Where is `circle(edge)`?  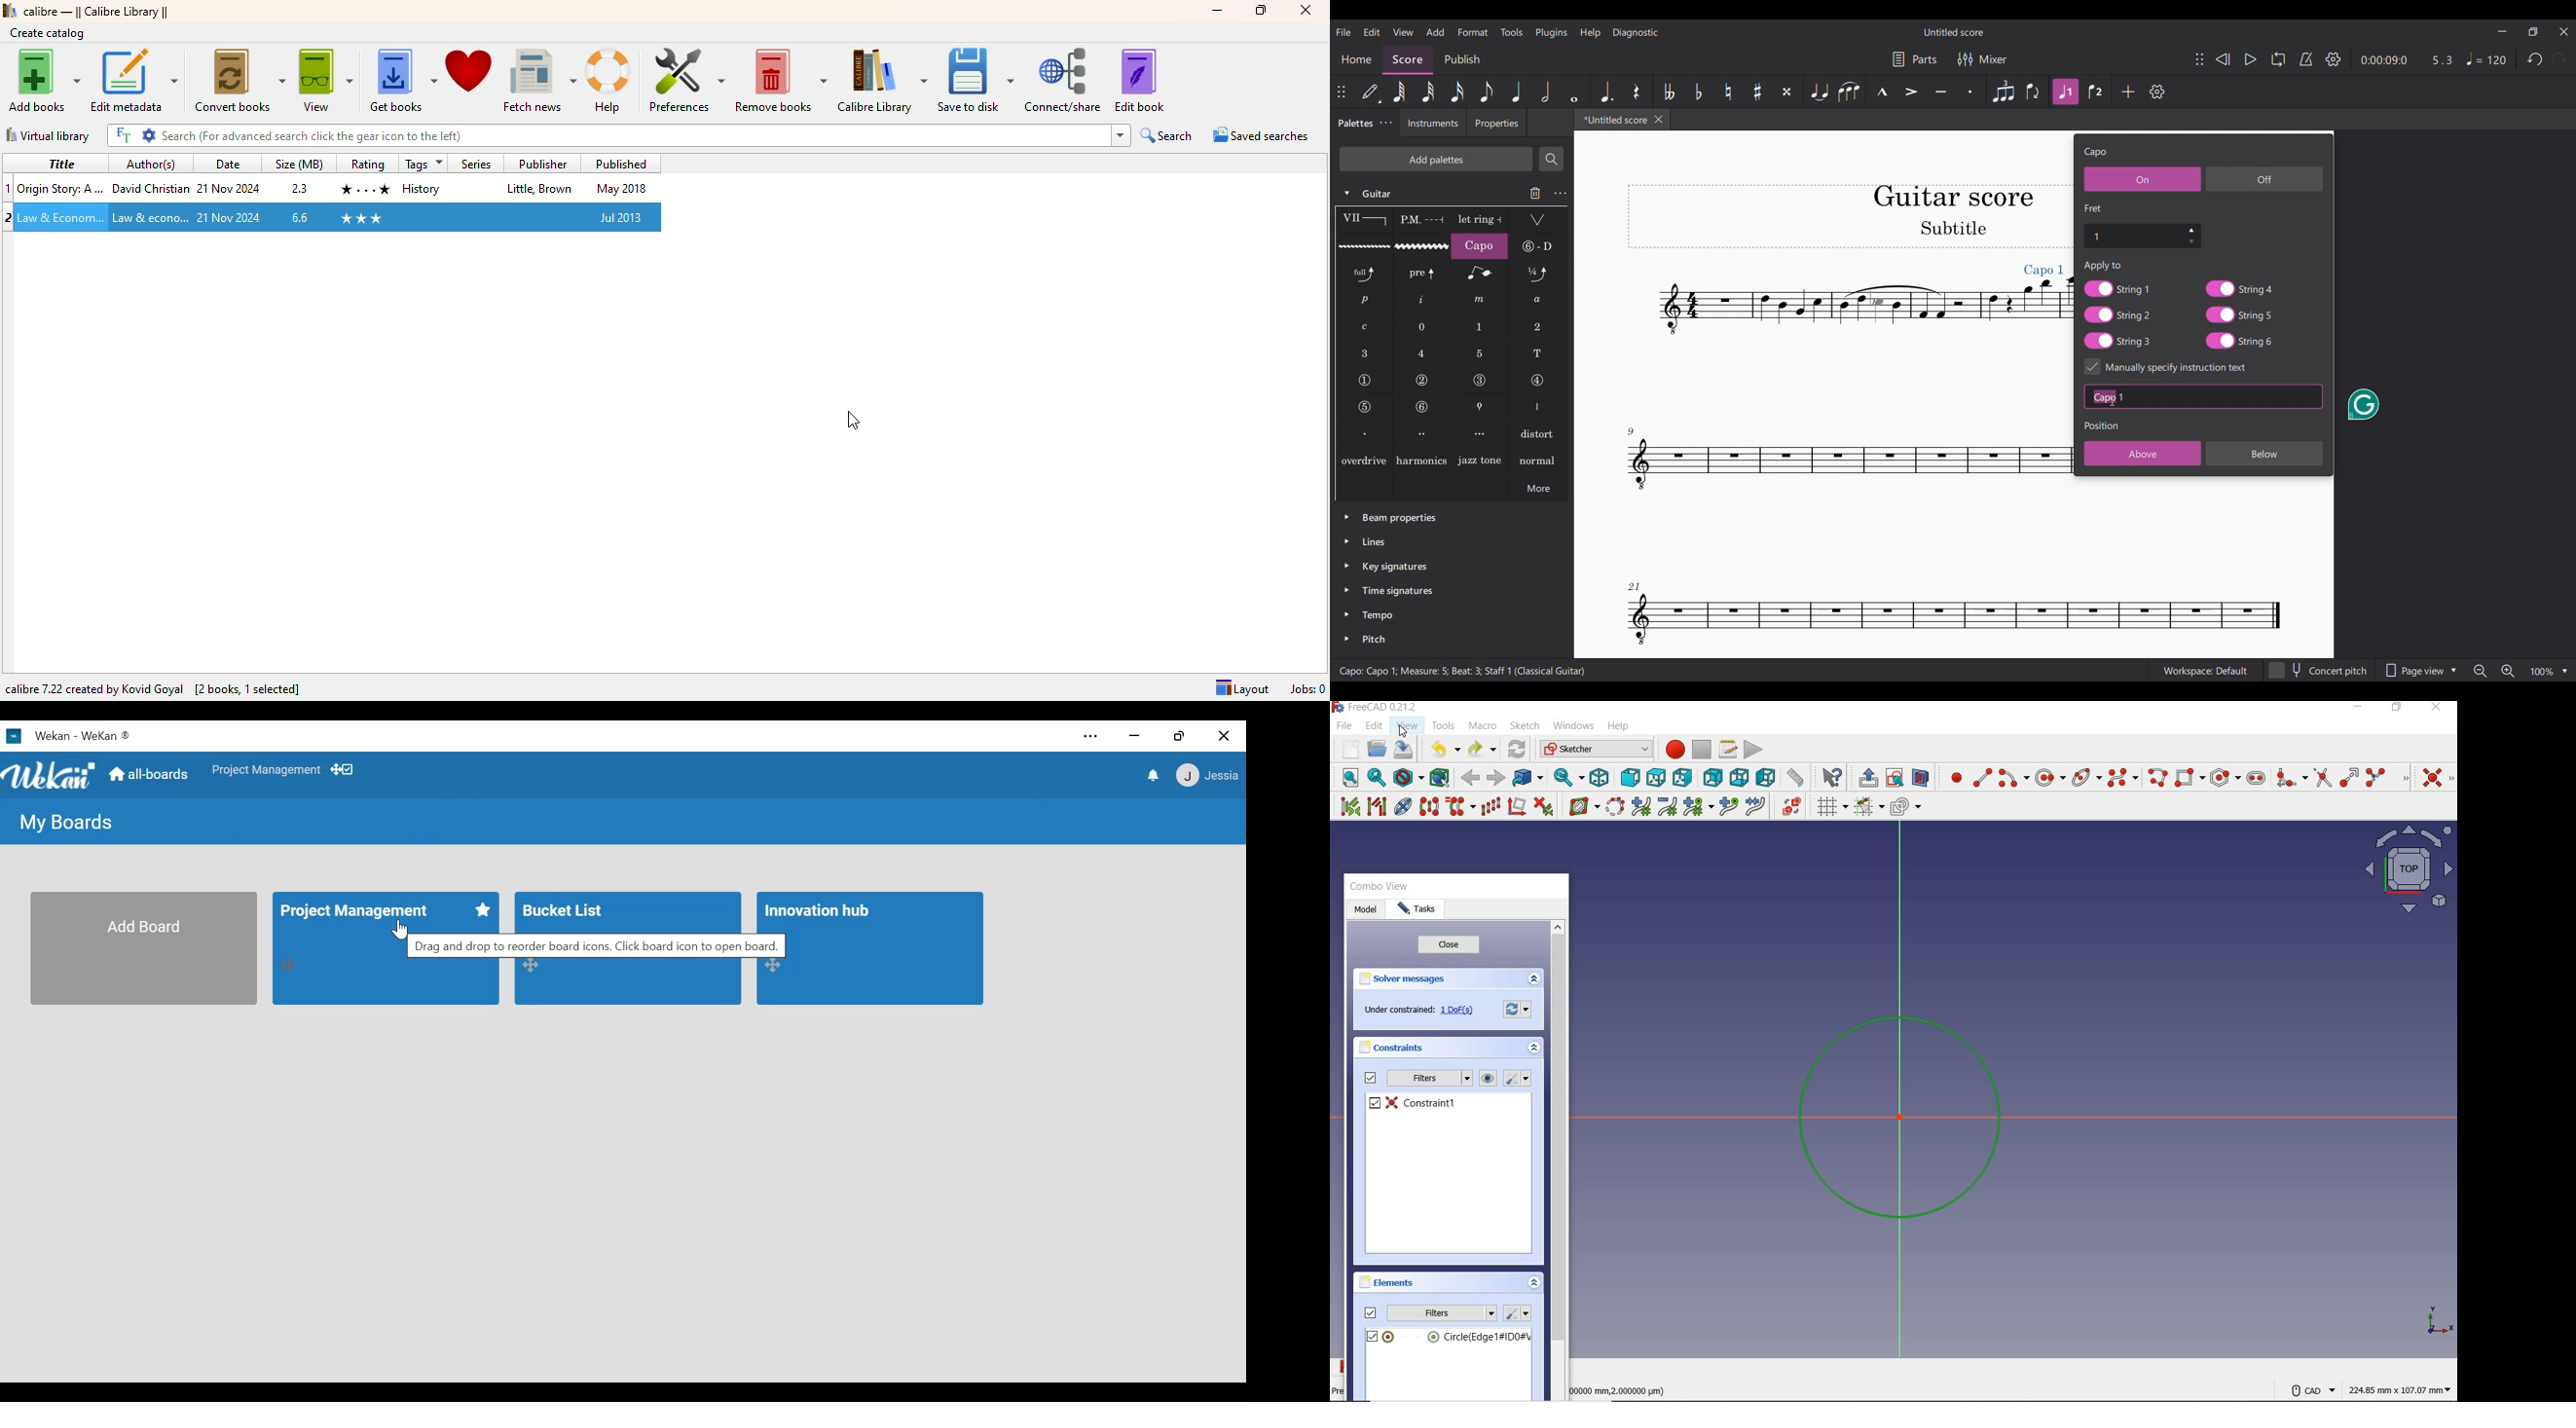
circle(edge) is located at coordinates (1447, 1336).